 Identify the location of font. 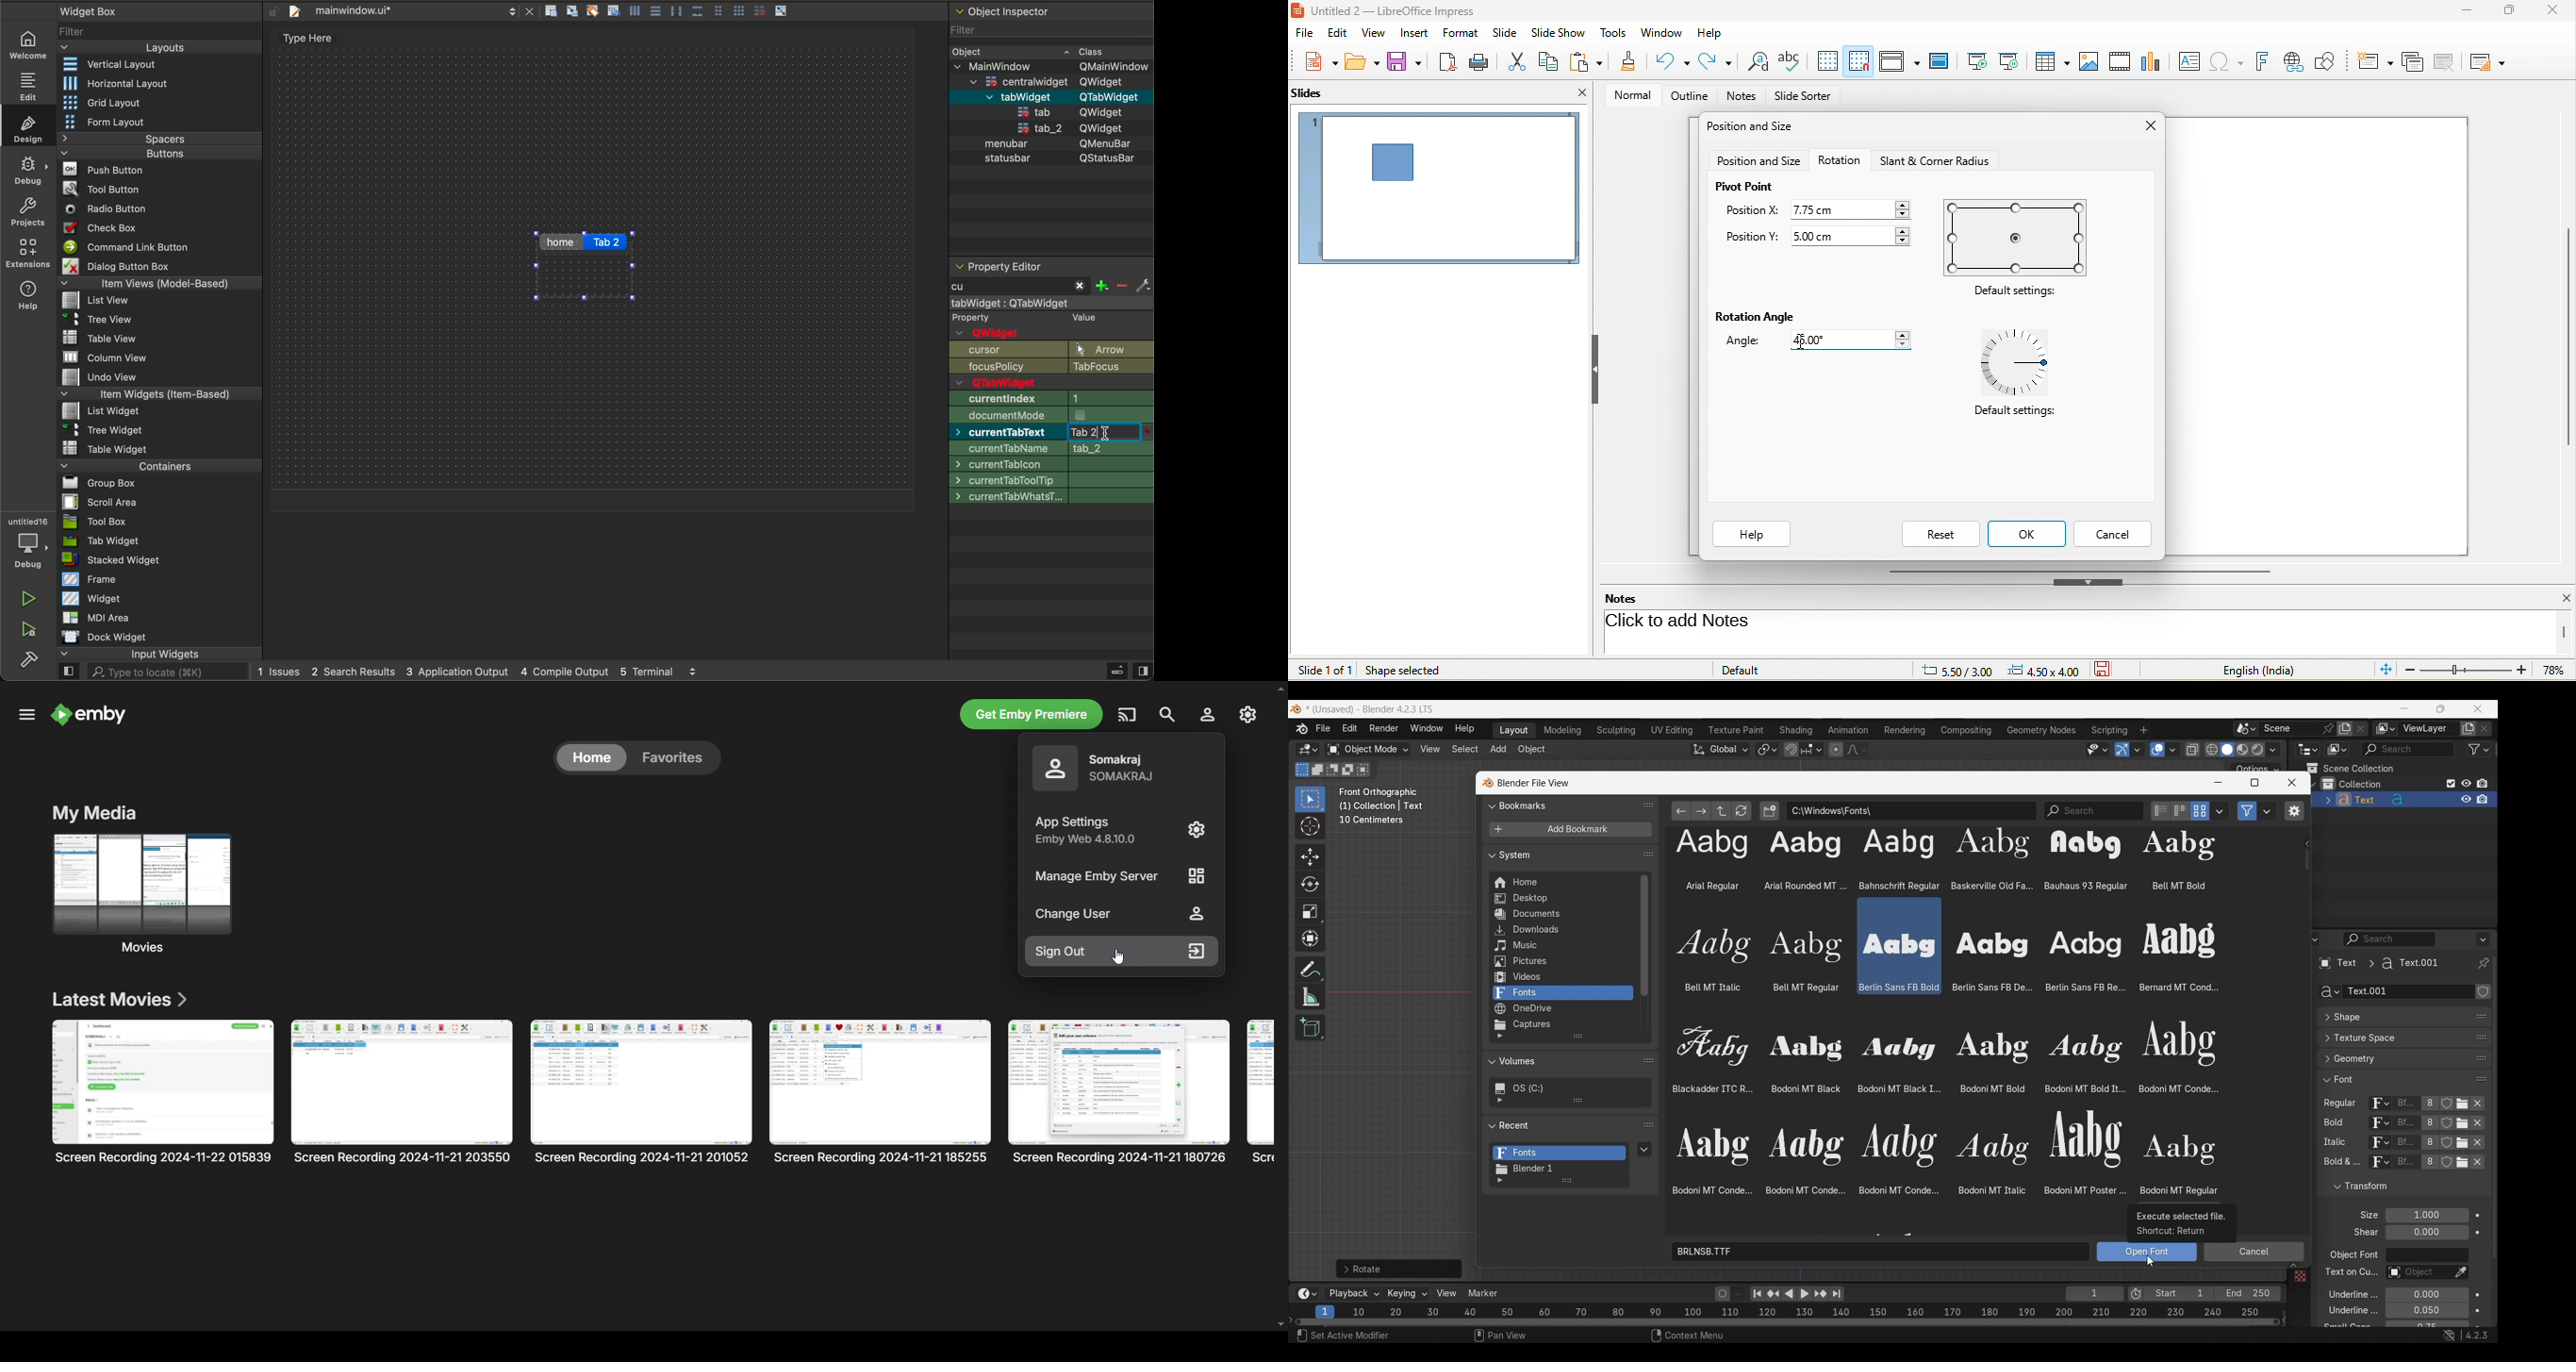
(2088, 949).